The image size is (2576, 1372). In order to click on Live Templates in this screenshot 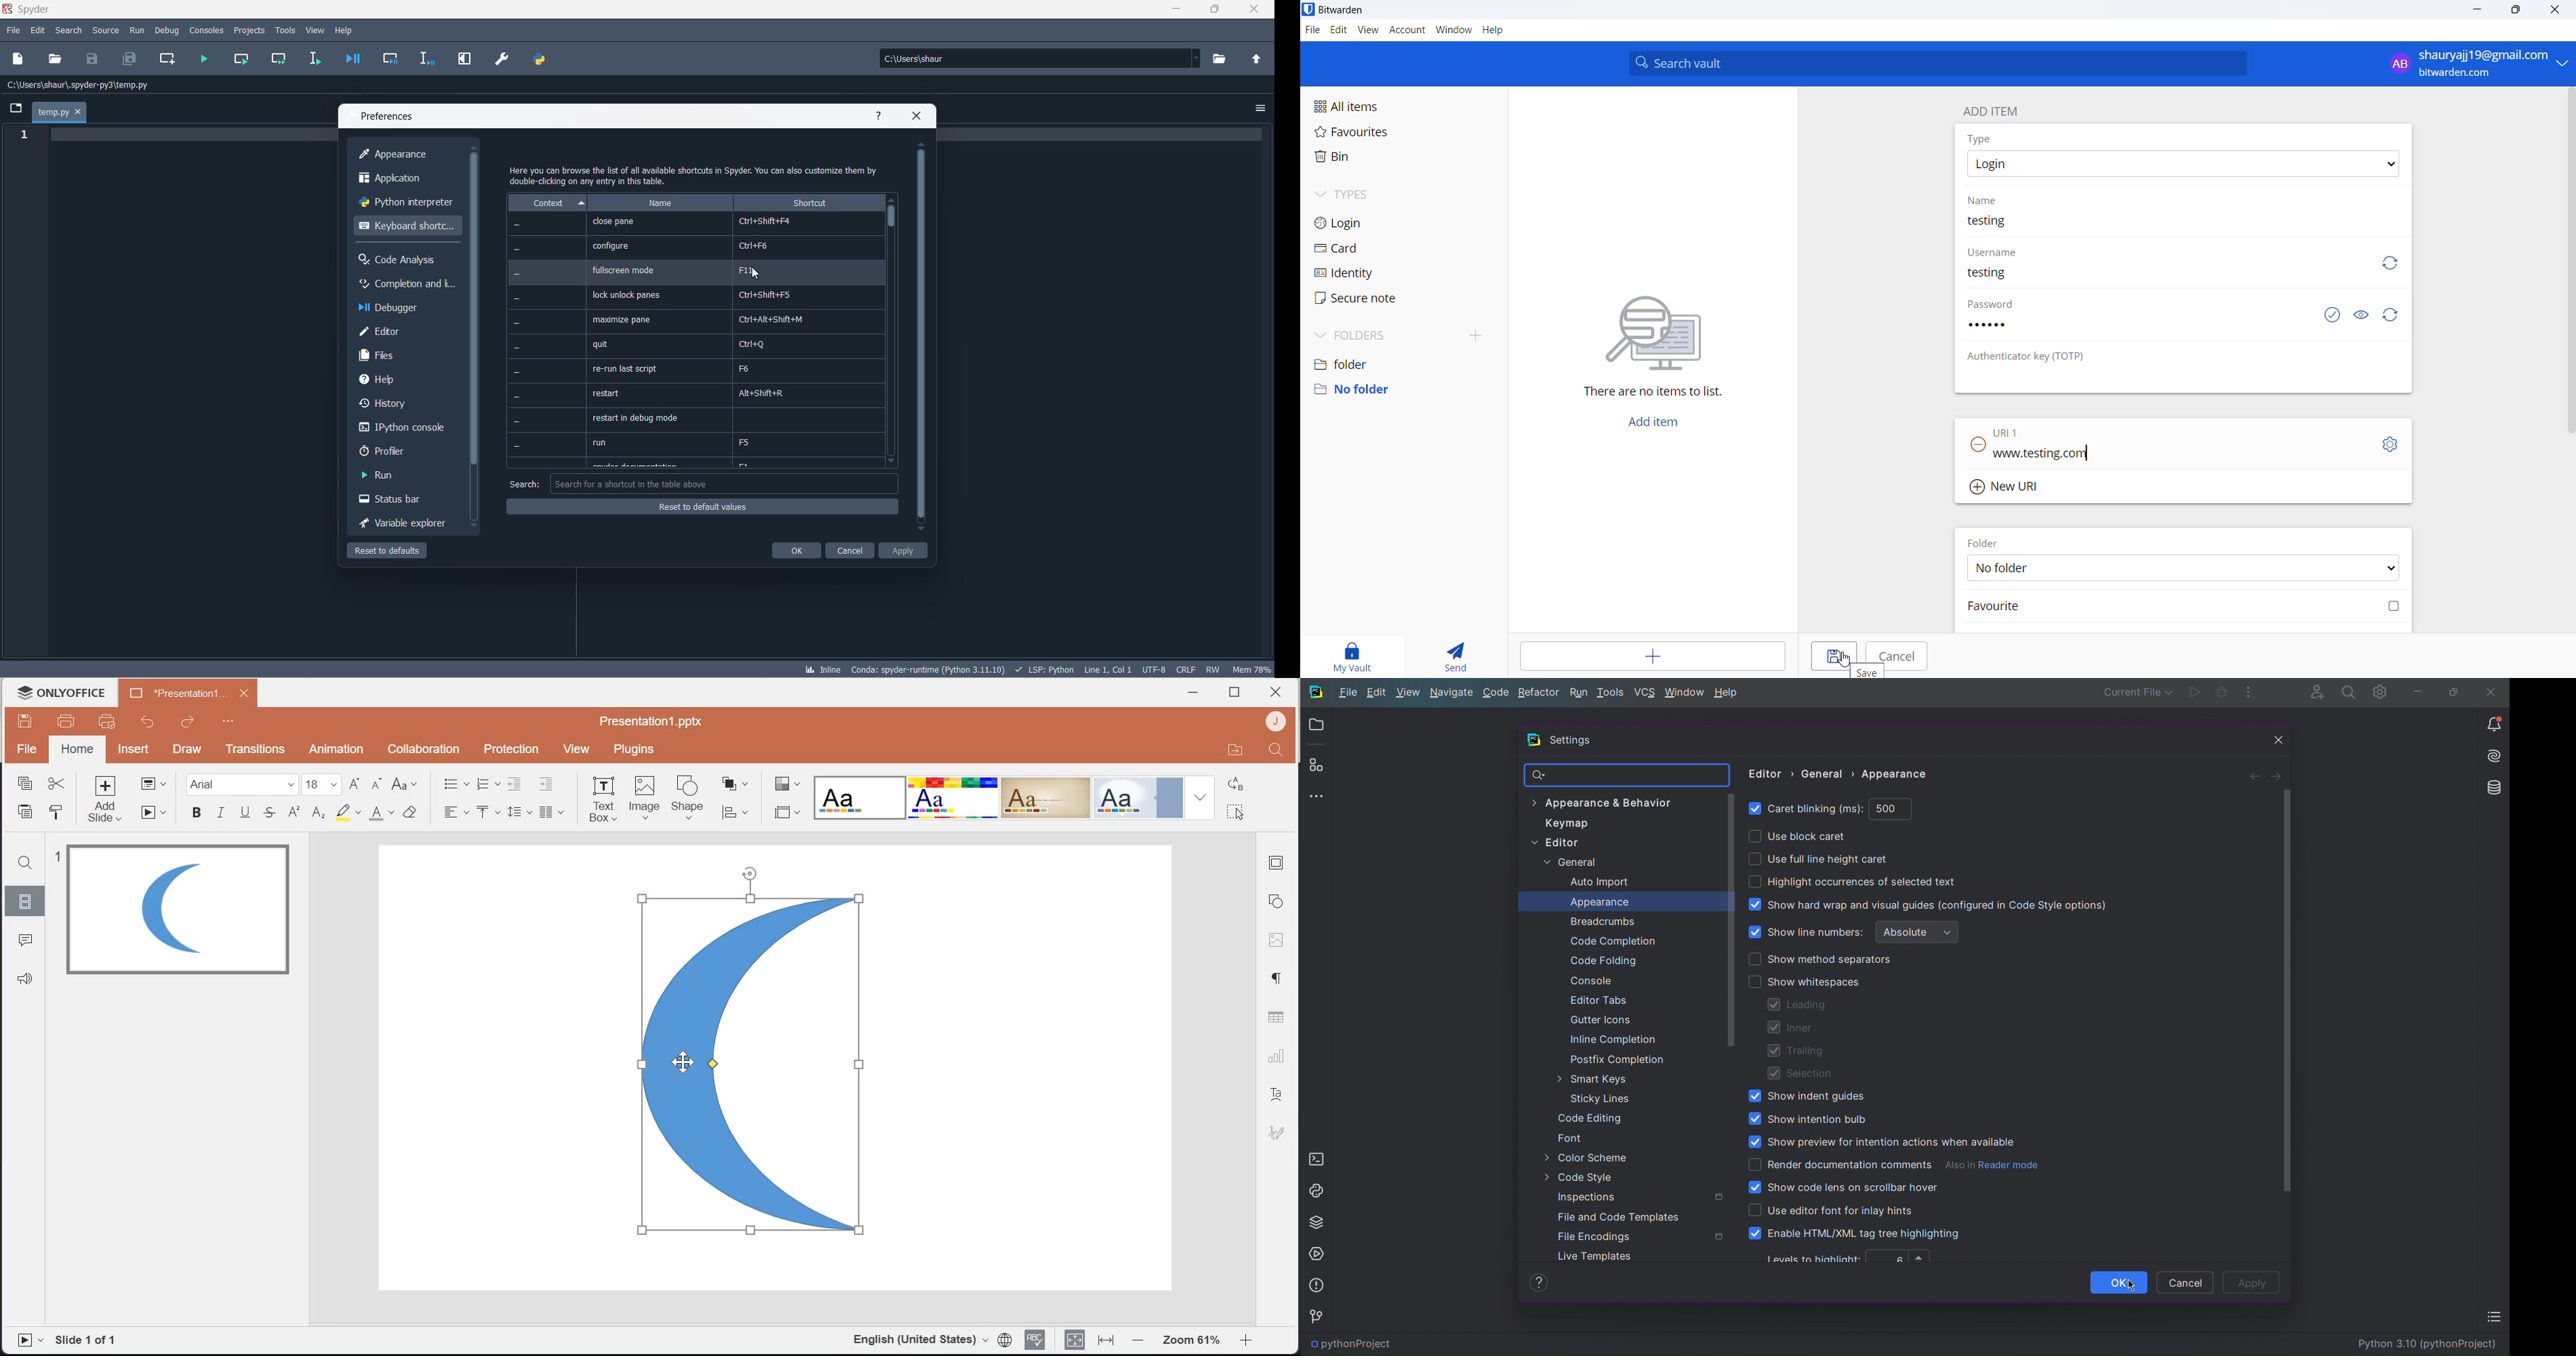, I will do `click(1594, 1256)`.